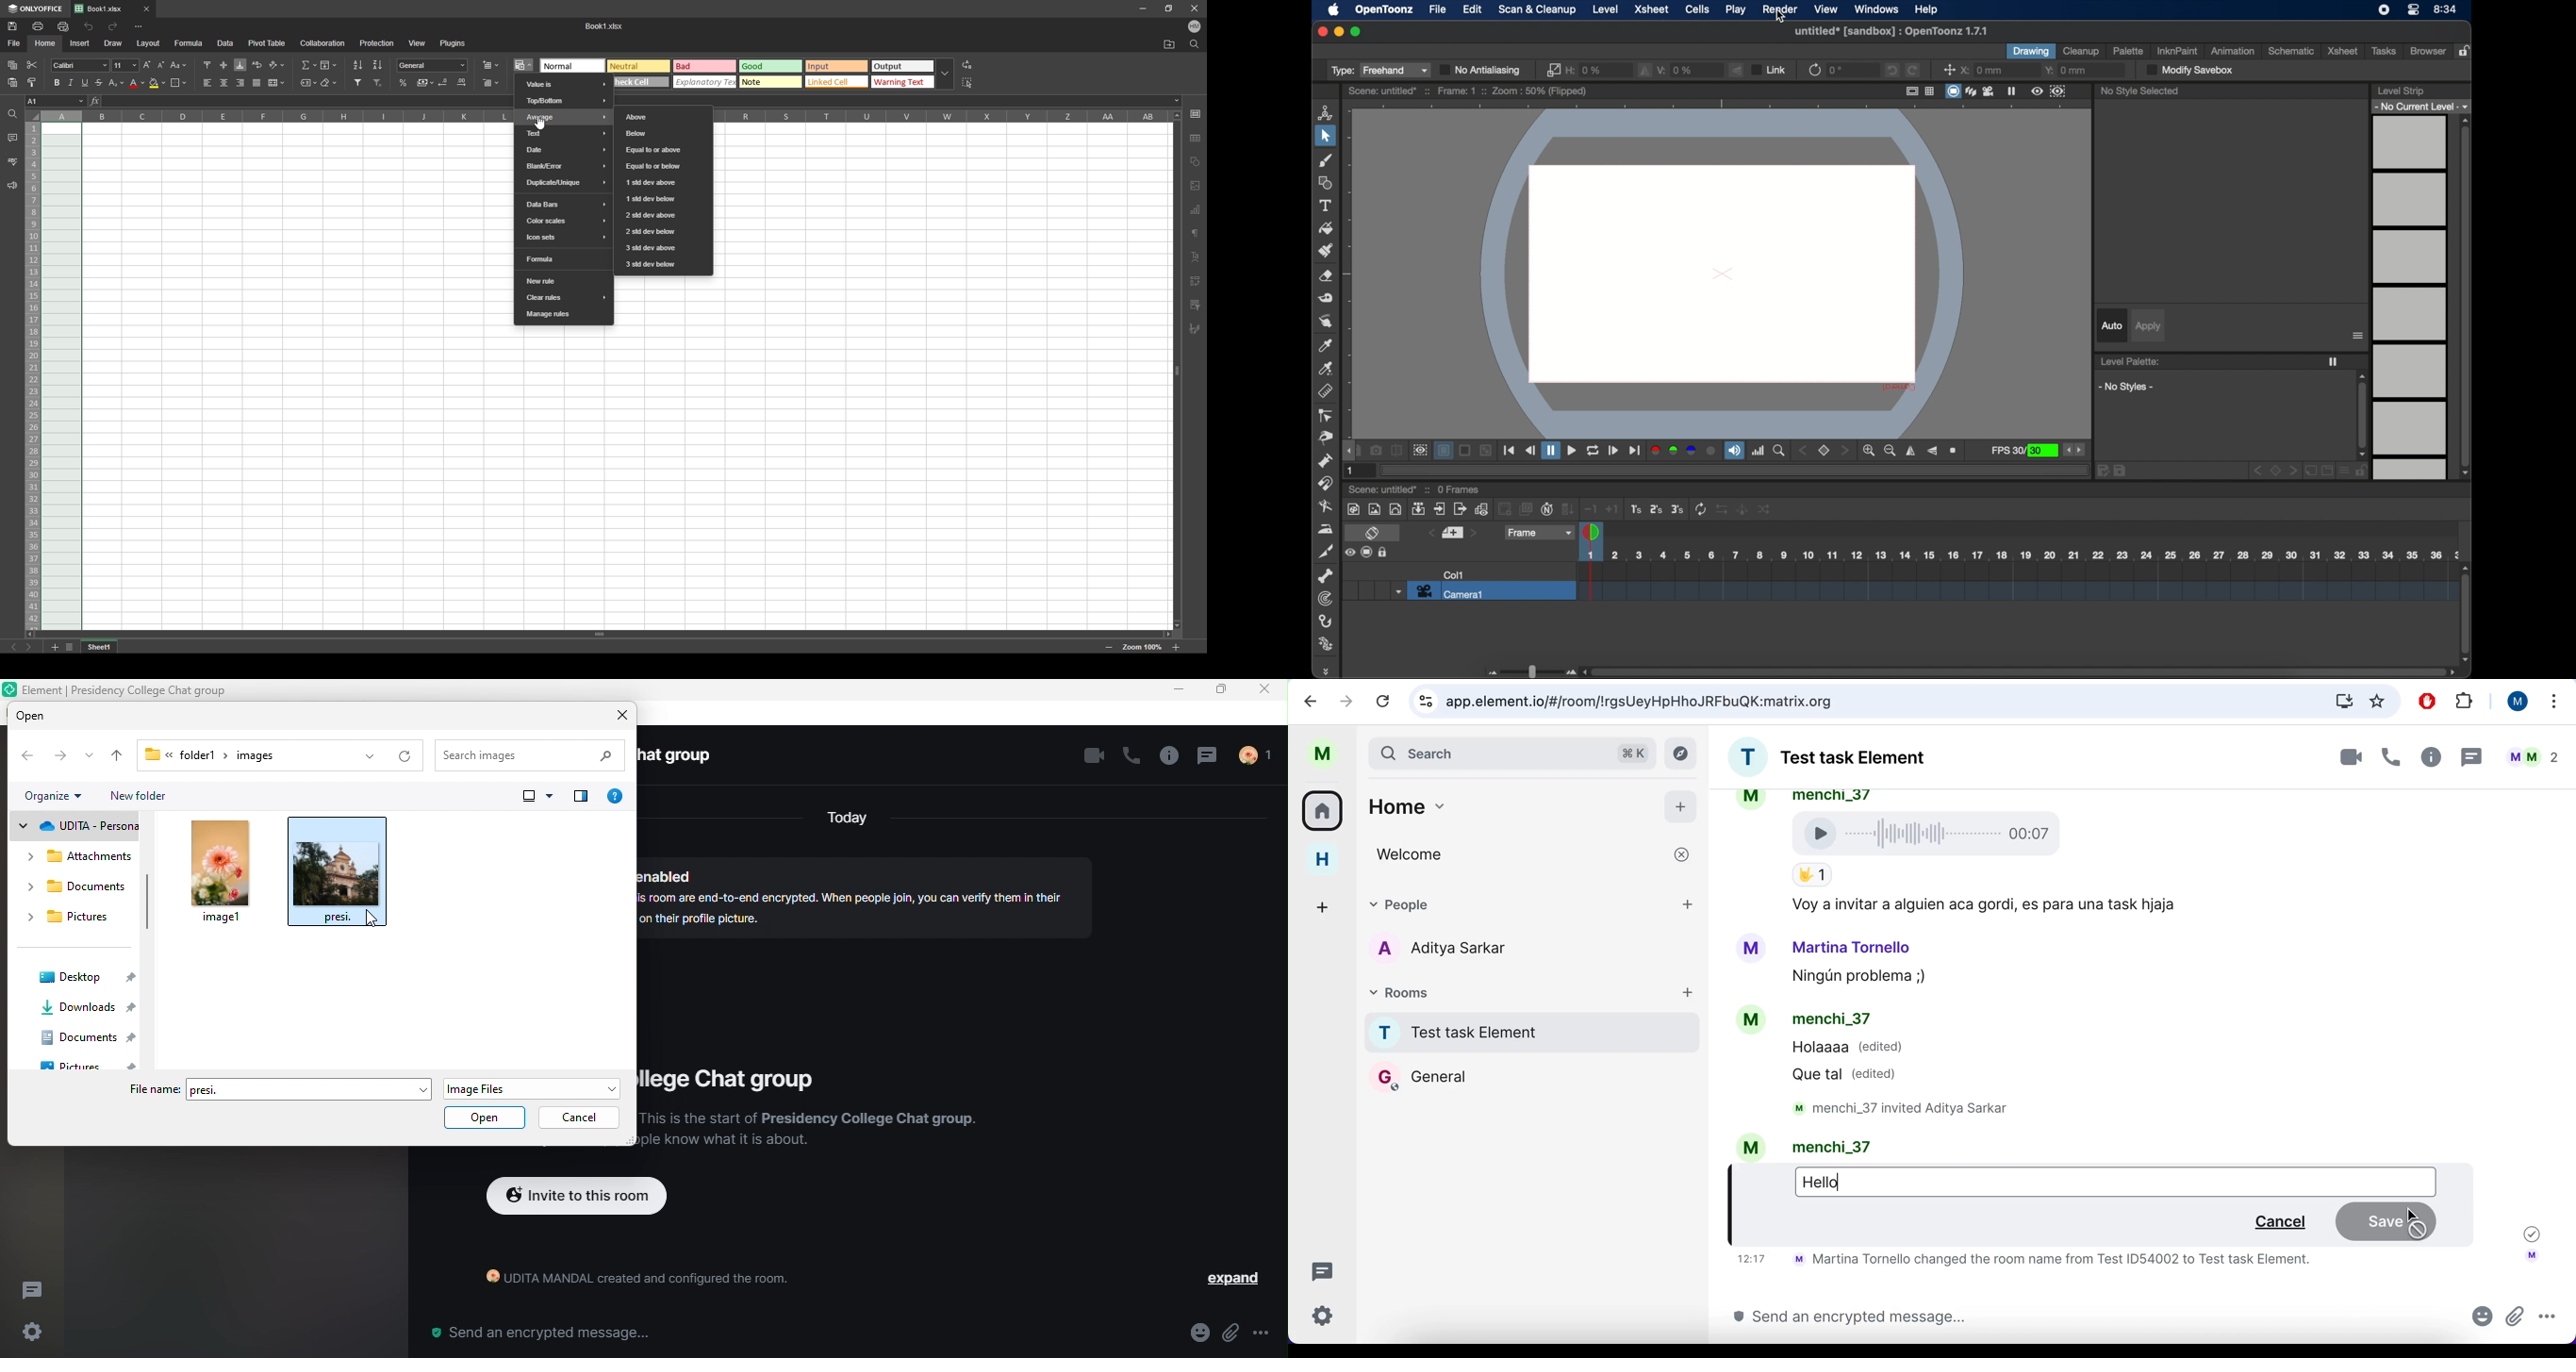 This screenshot has width=2576, height=1372. What do you see at coordinates (54, 648) in the screenshot?
I see `add sheet` at bounding box center [54, 648].